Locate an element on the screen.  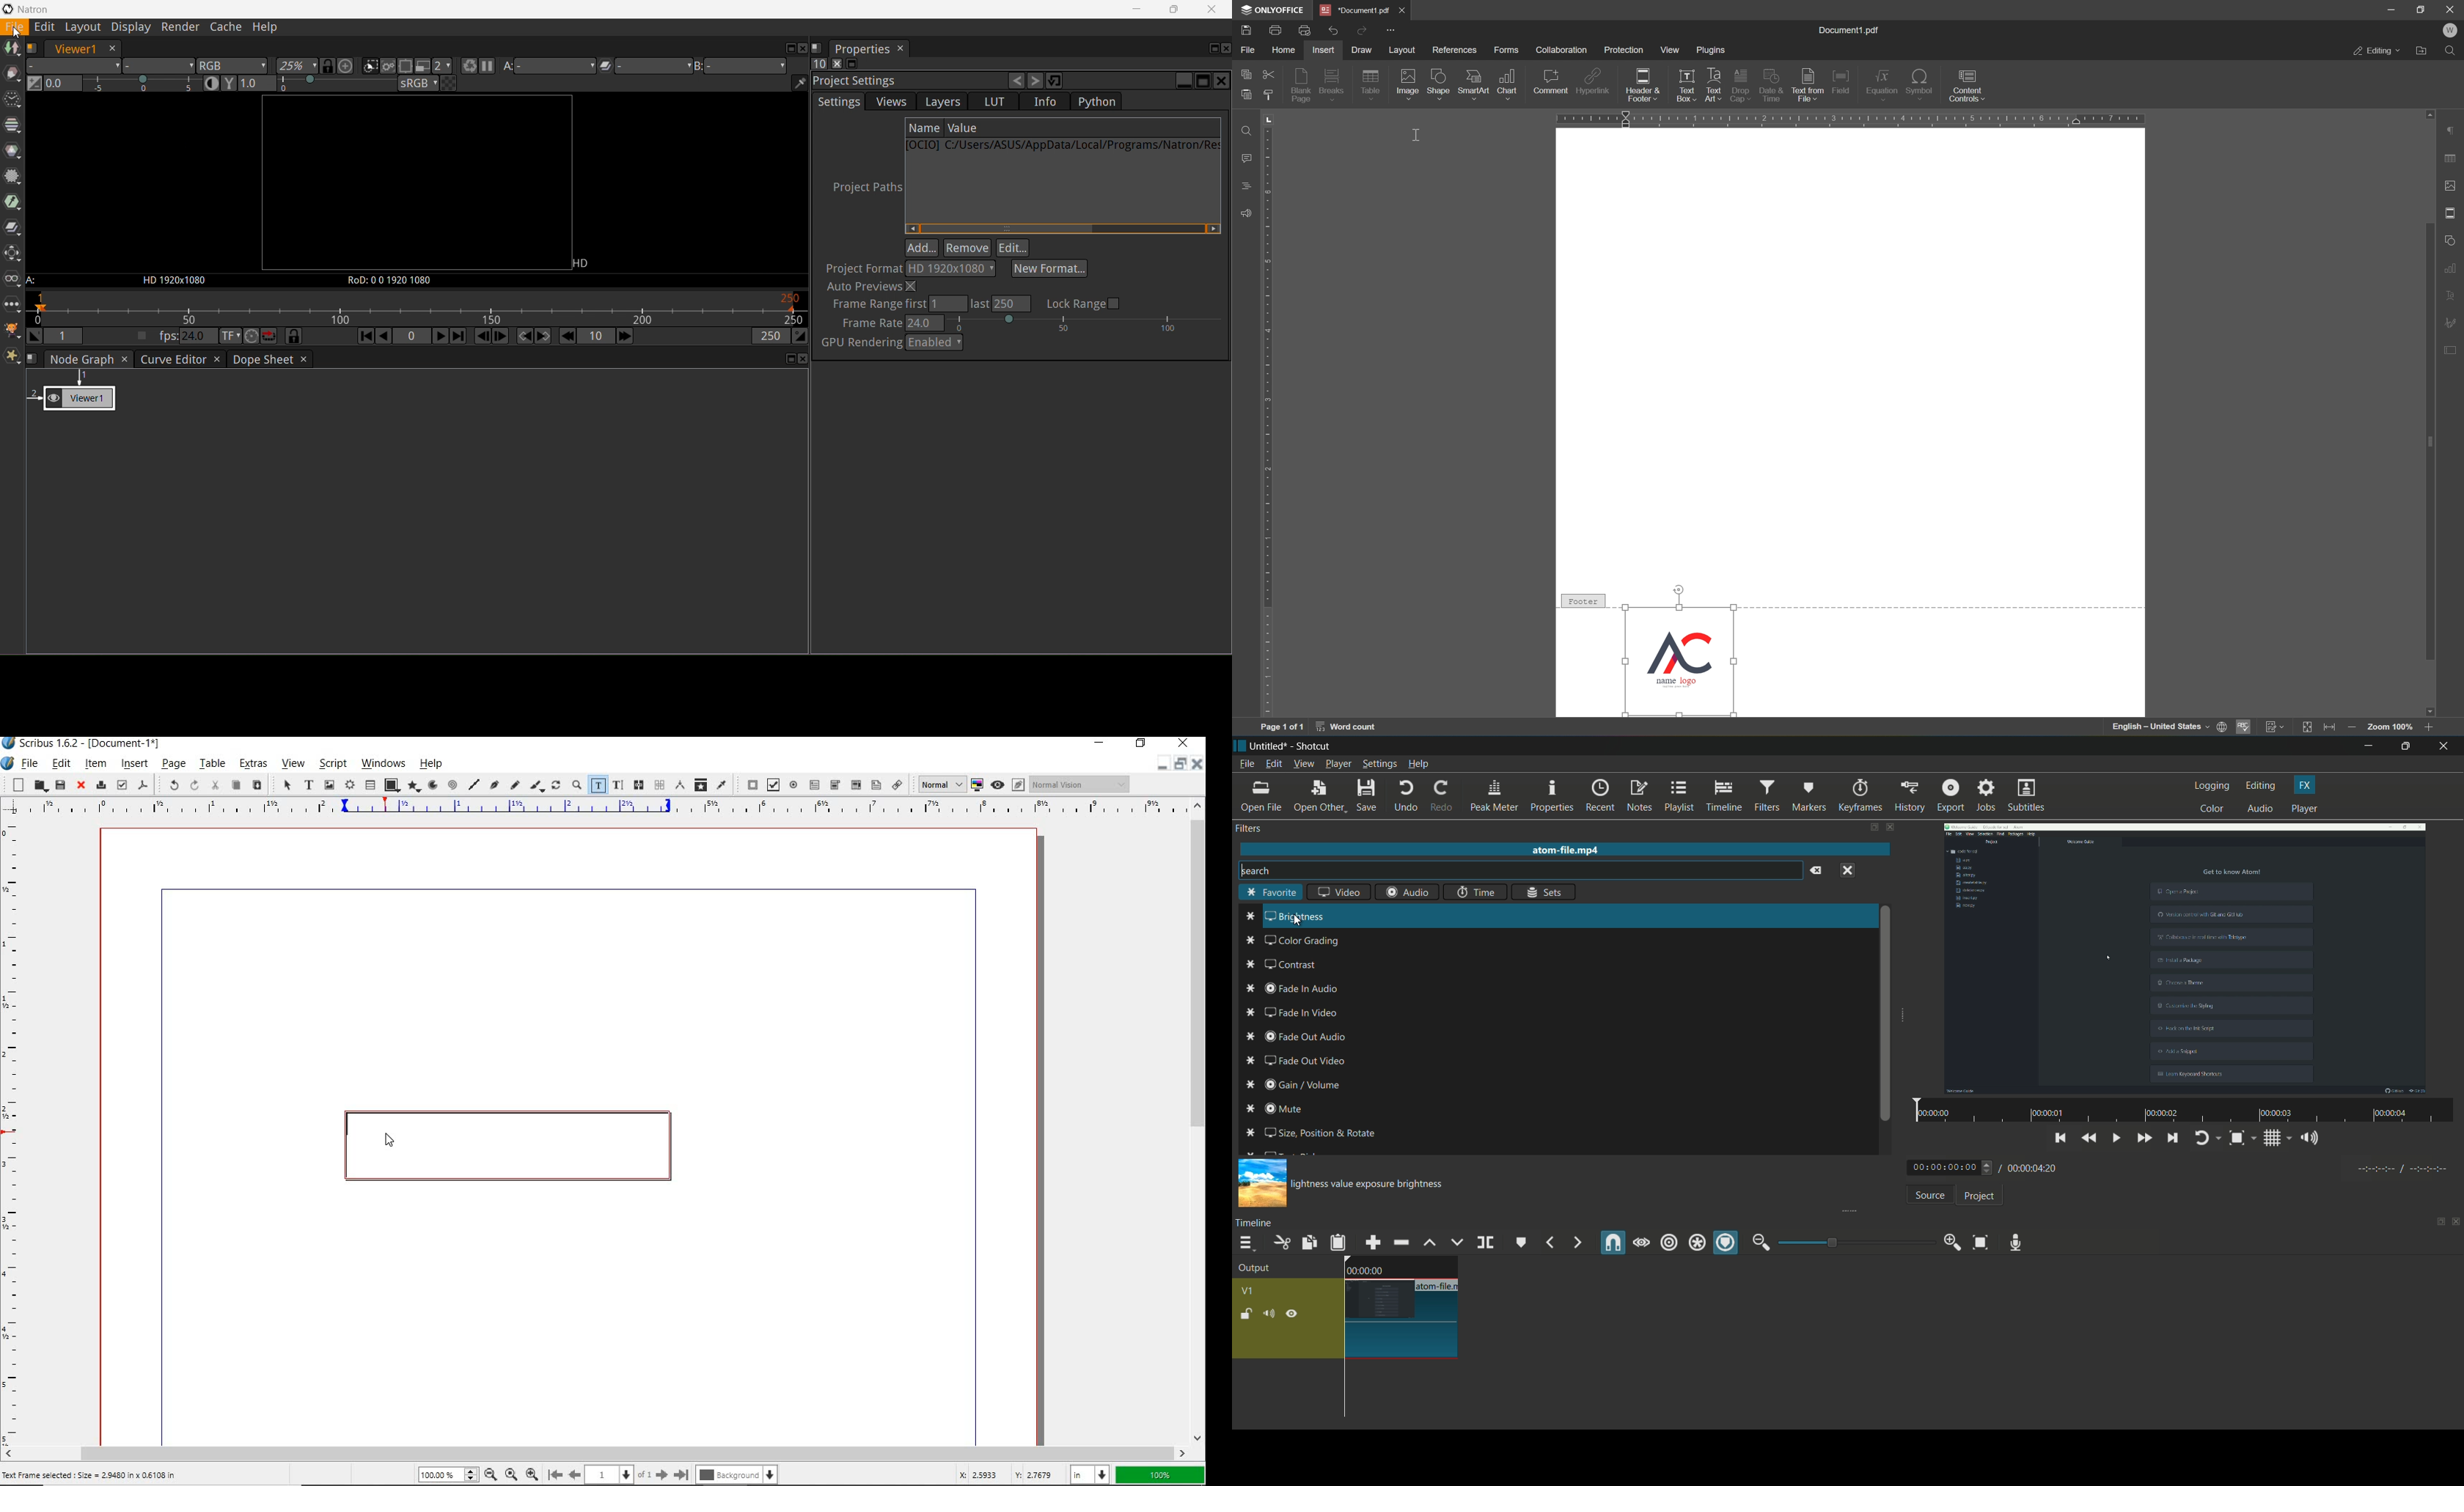
plugins is located at coordinates (1713, 49).